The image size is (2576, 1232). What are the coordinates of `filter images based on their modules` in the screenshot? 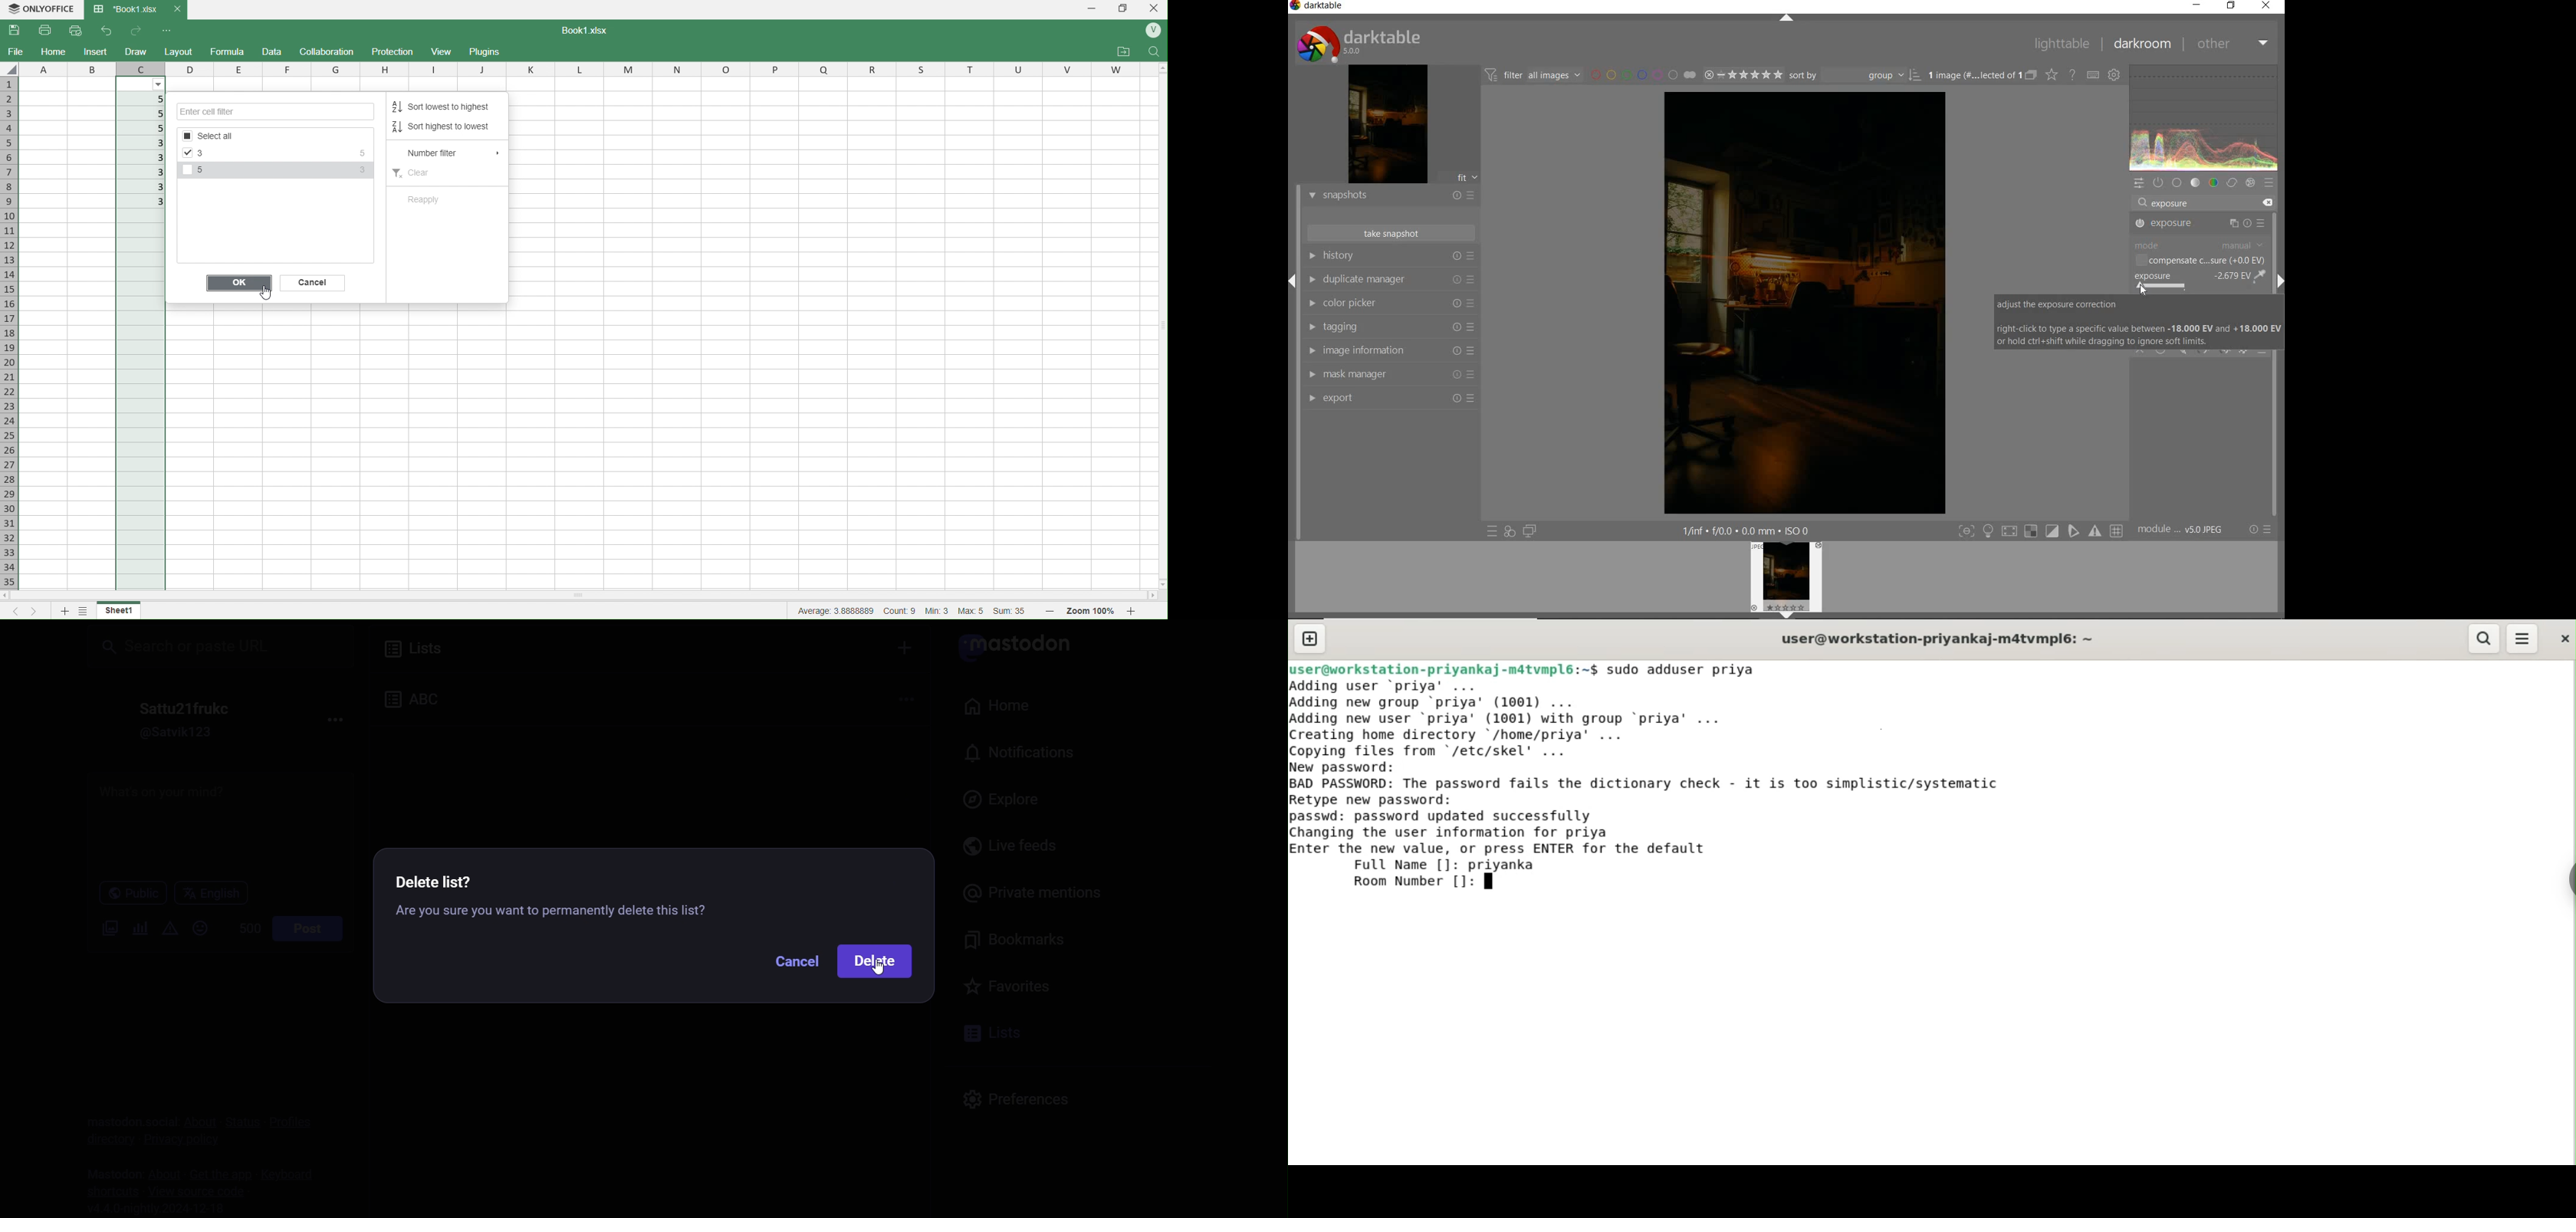 It's located at (1534, 76).